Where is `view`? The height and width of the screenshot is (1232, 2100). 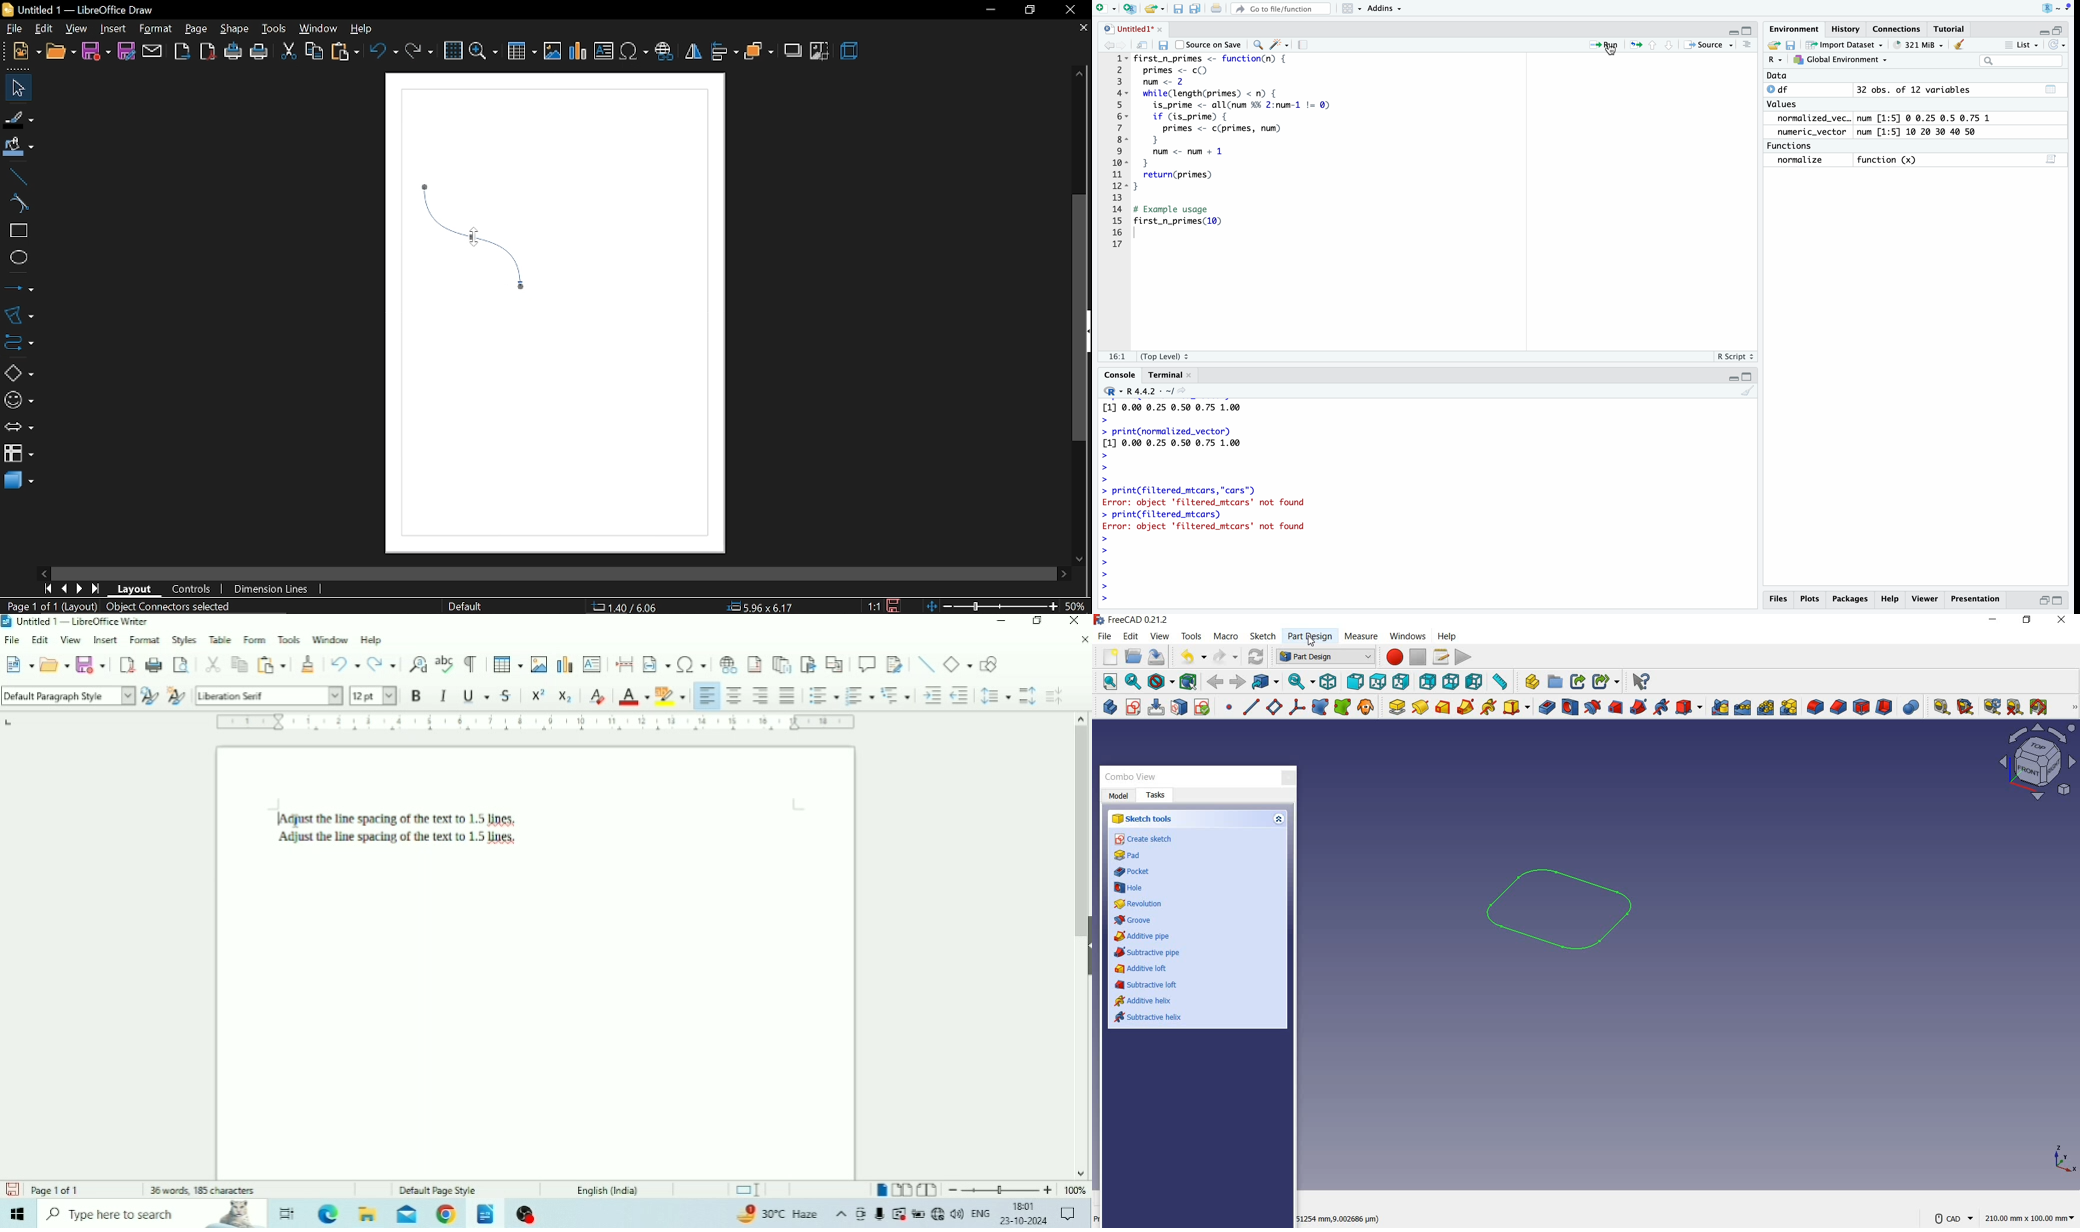
view is located at coordinates (77, 27).